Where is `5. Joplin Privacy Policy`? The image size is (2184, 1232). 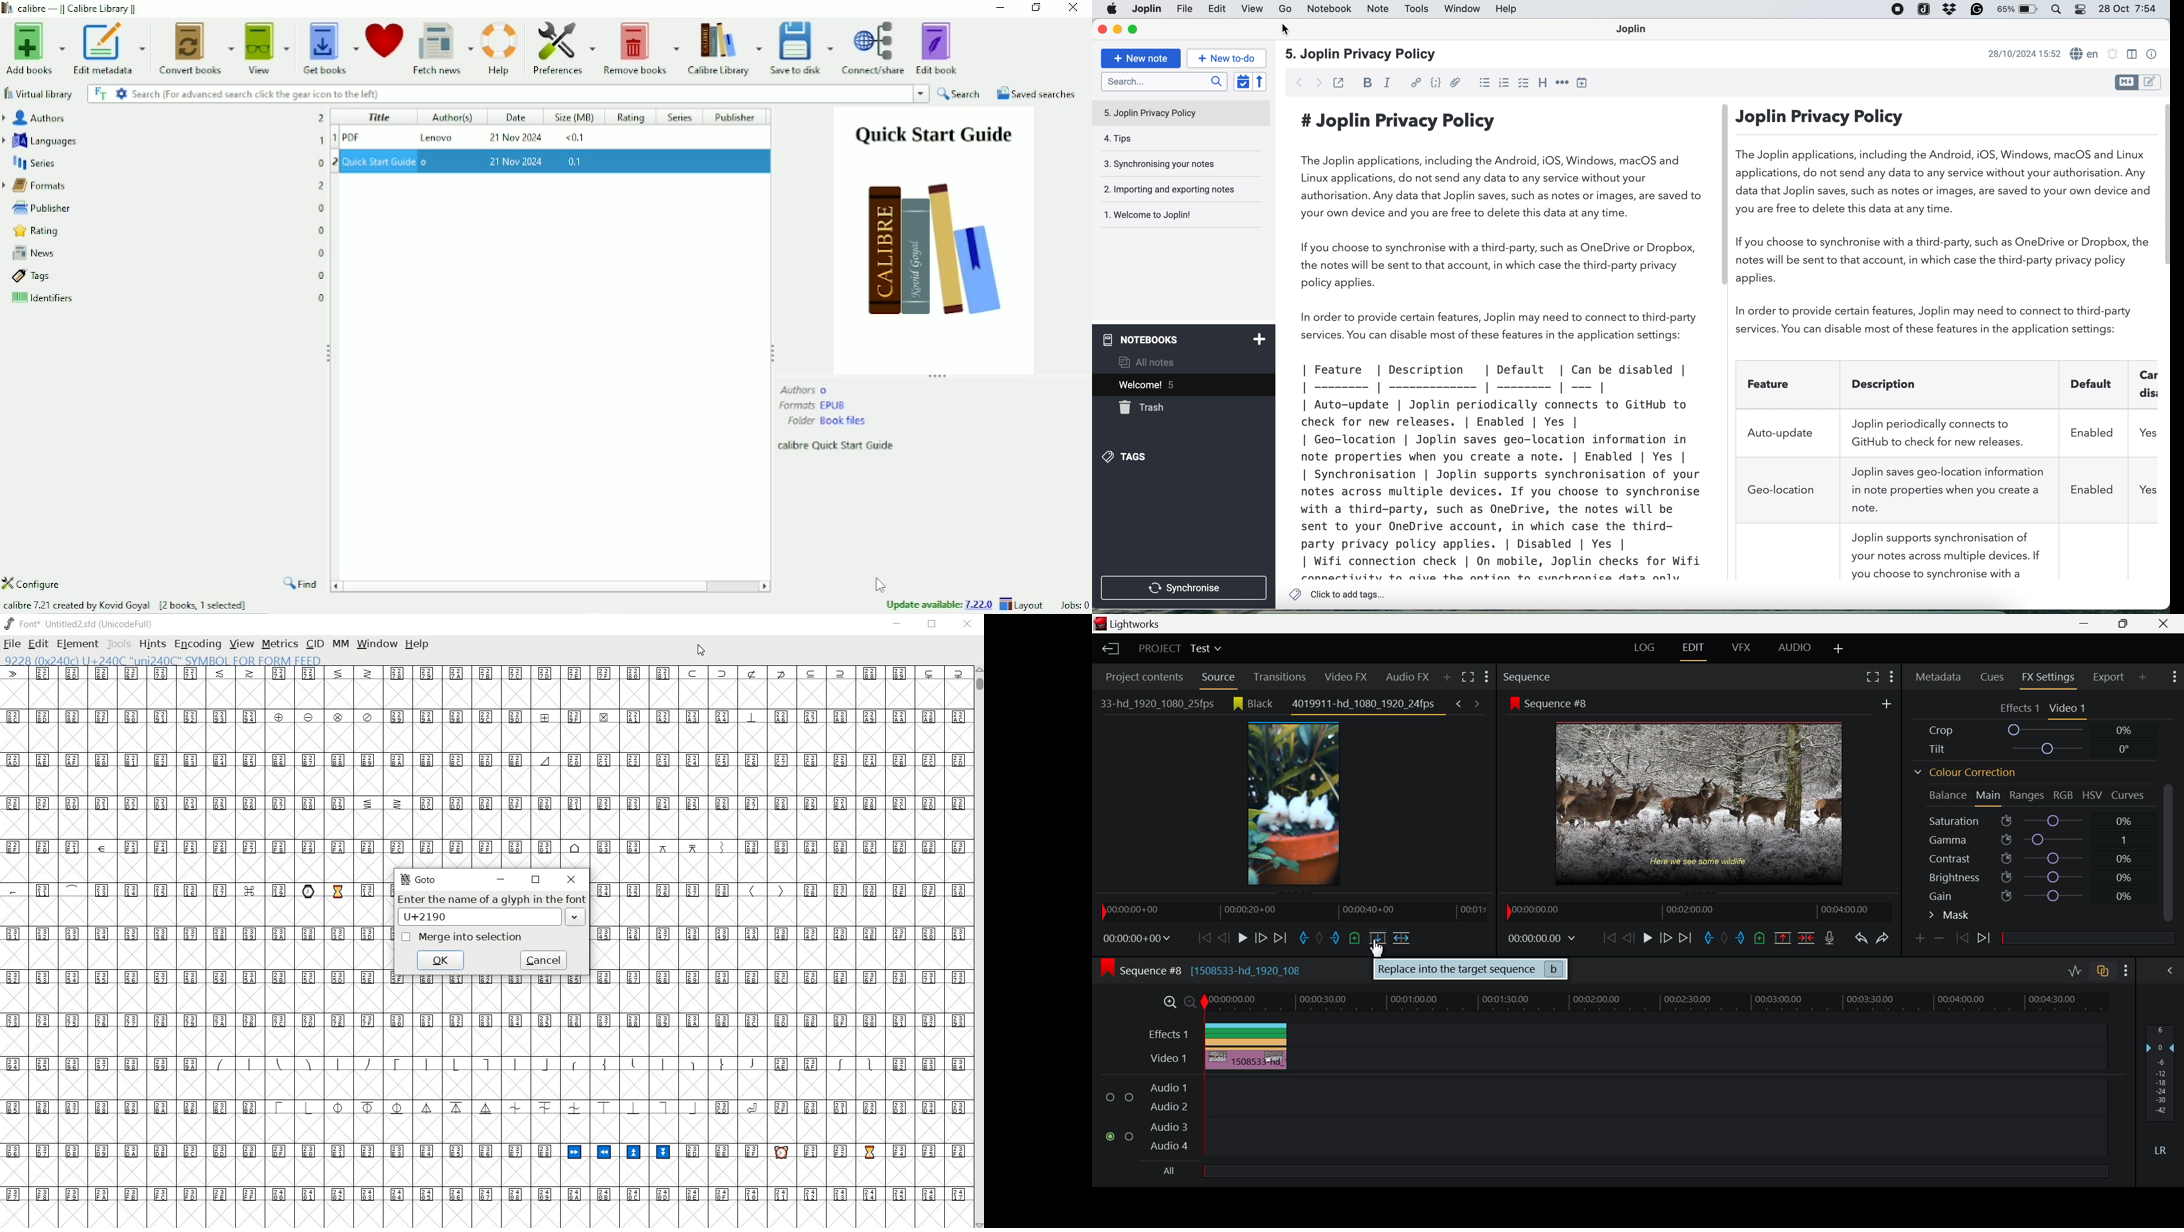 5. Joplin Privacy Policy is located at coordinates (1363, 54).